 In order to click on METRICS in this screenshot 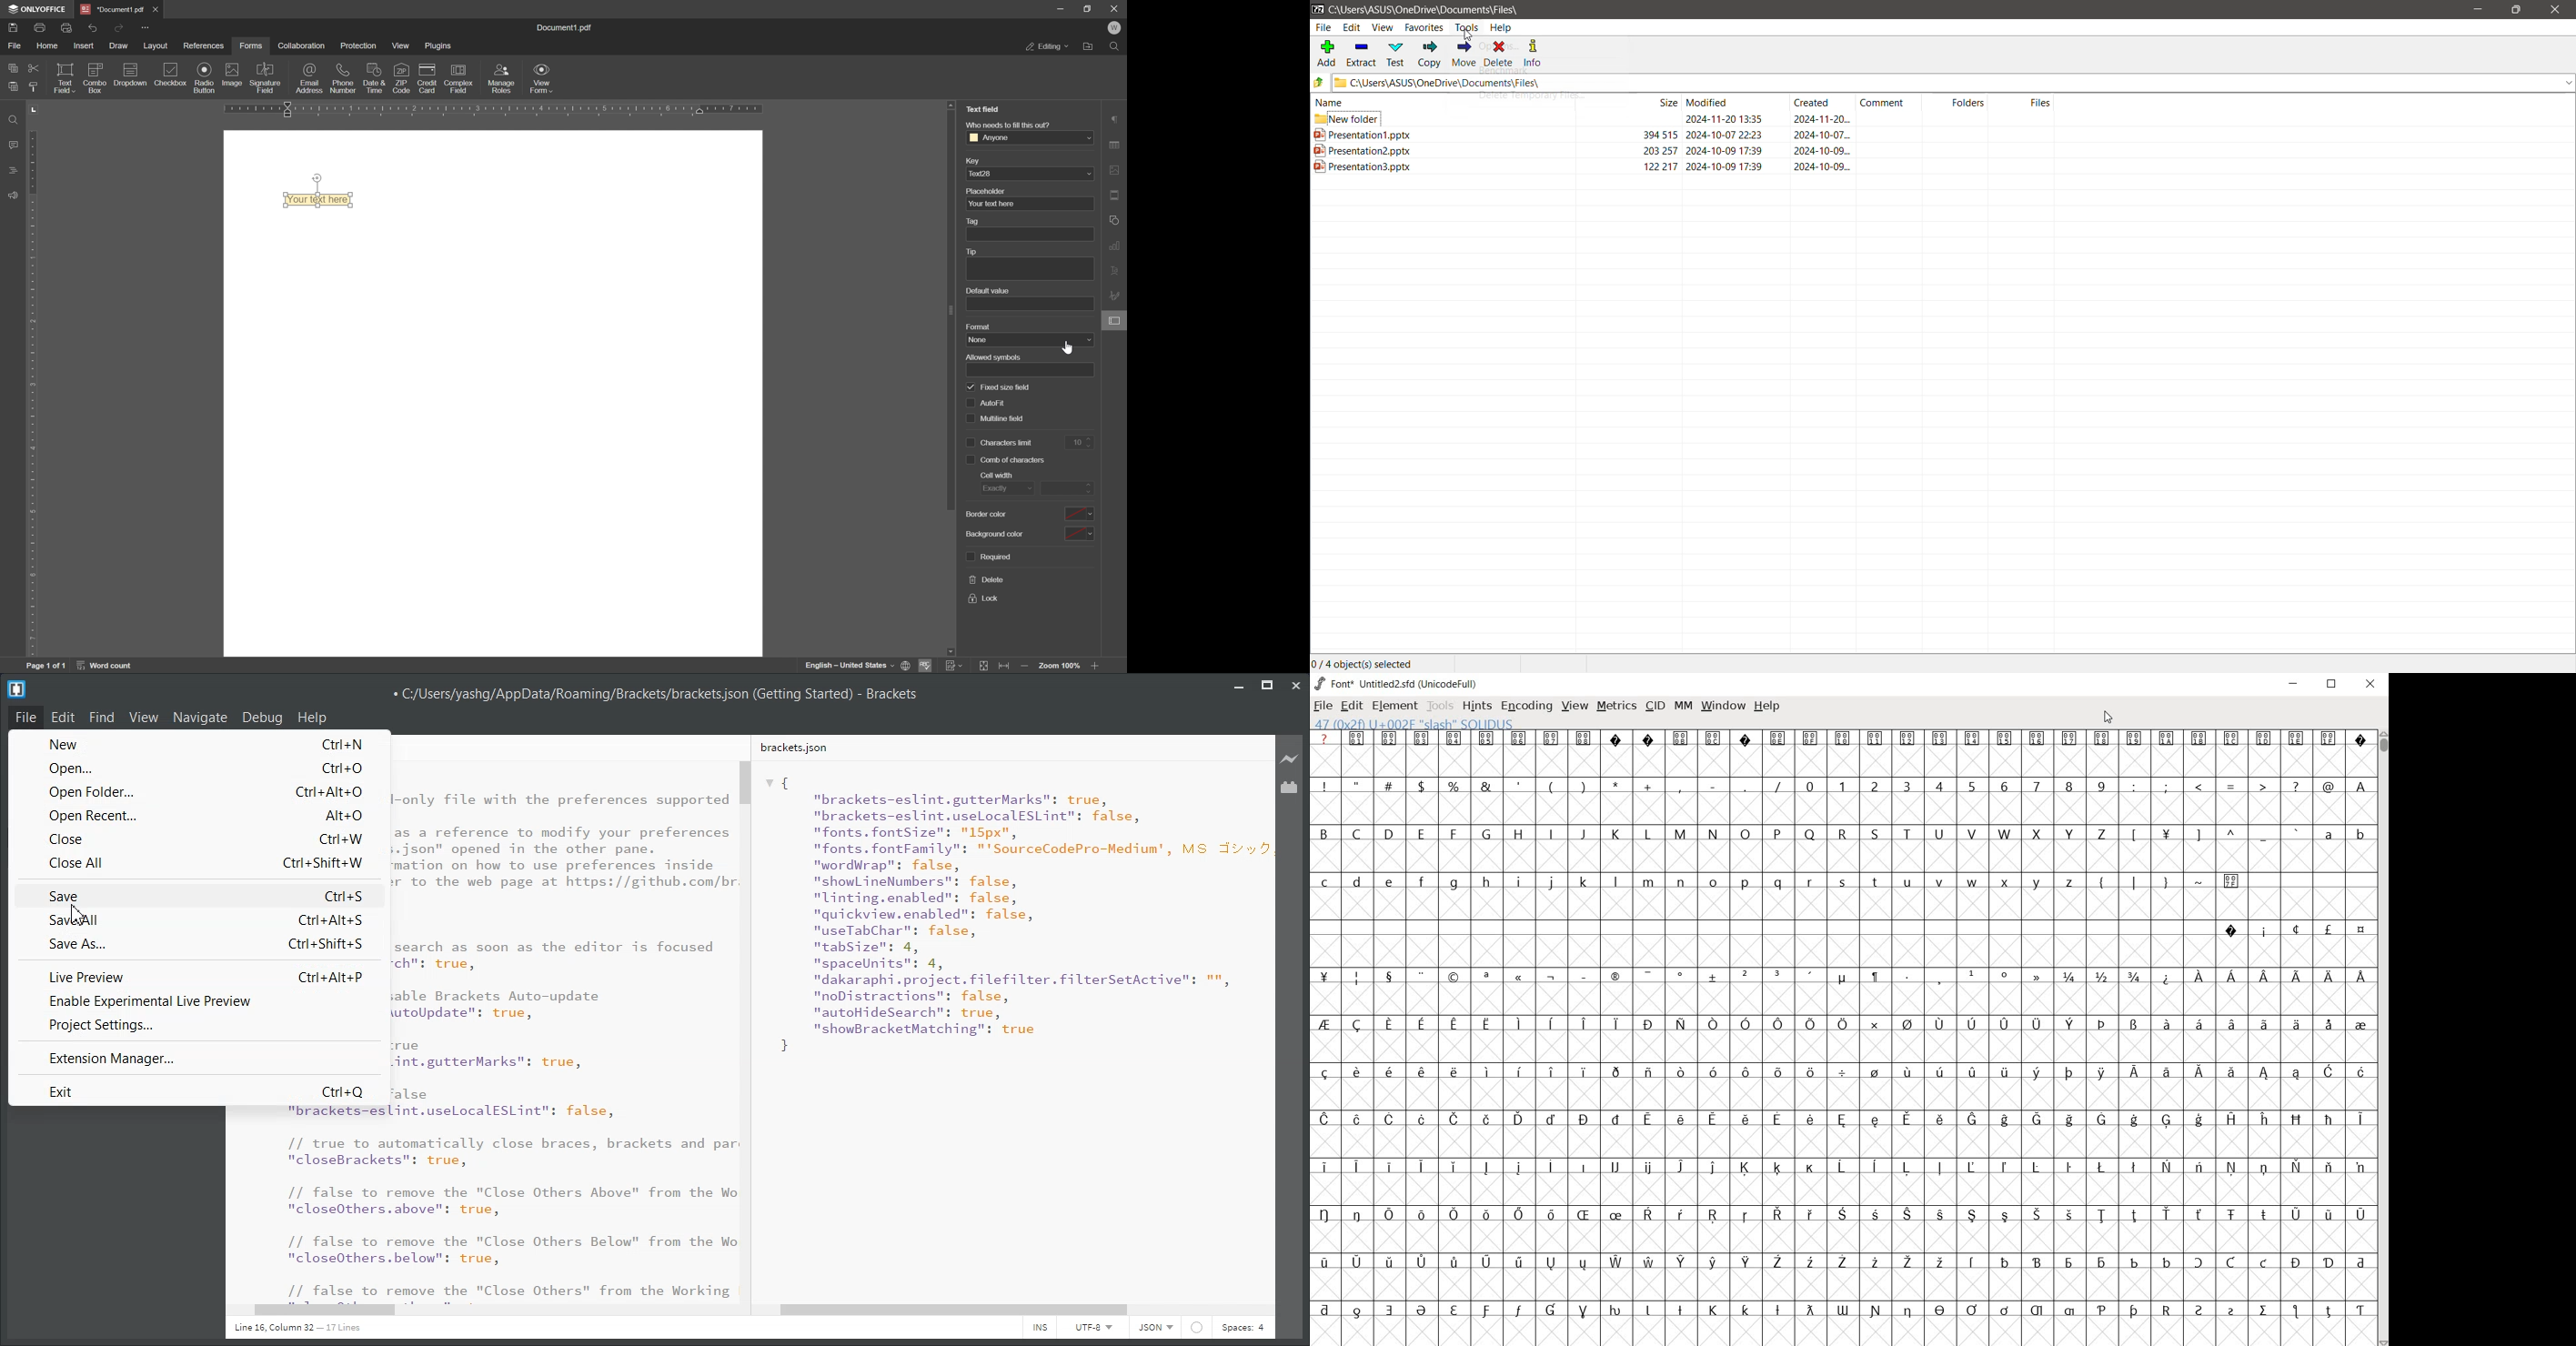, I will do `click(1615, 708)`.